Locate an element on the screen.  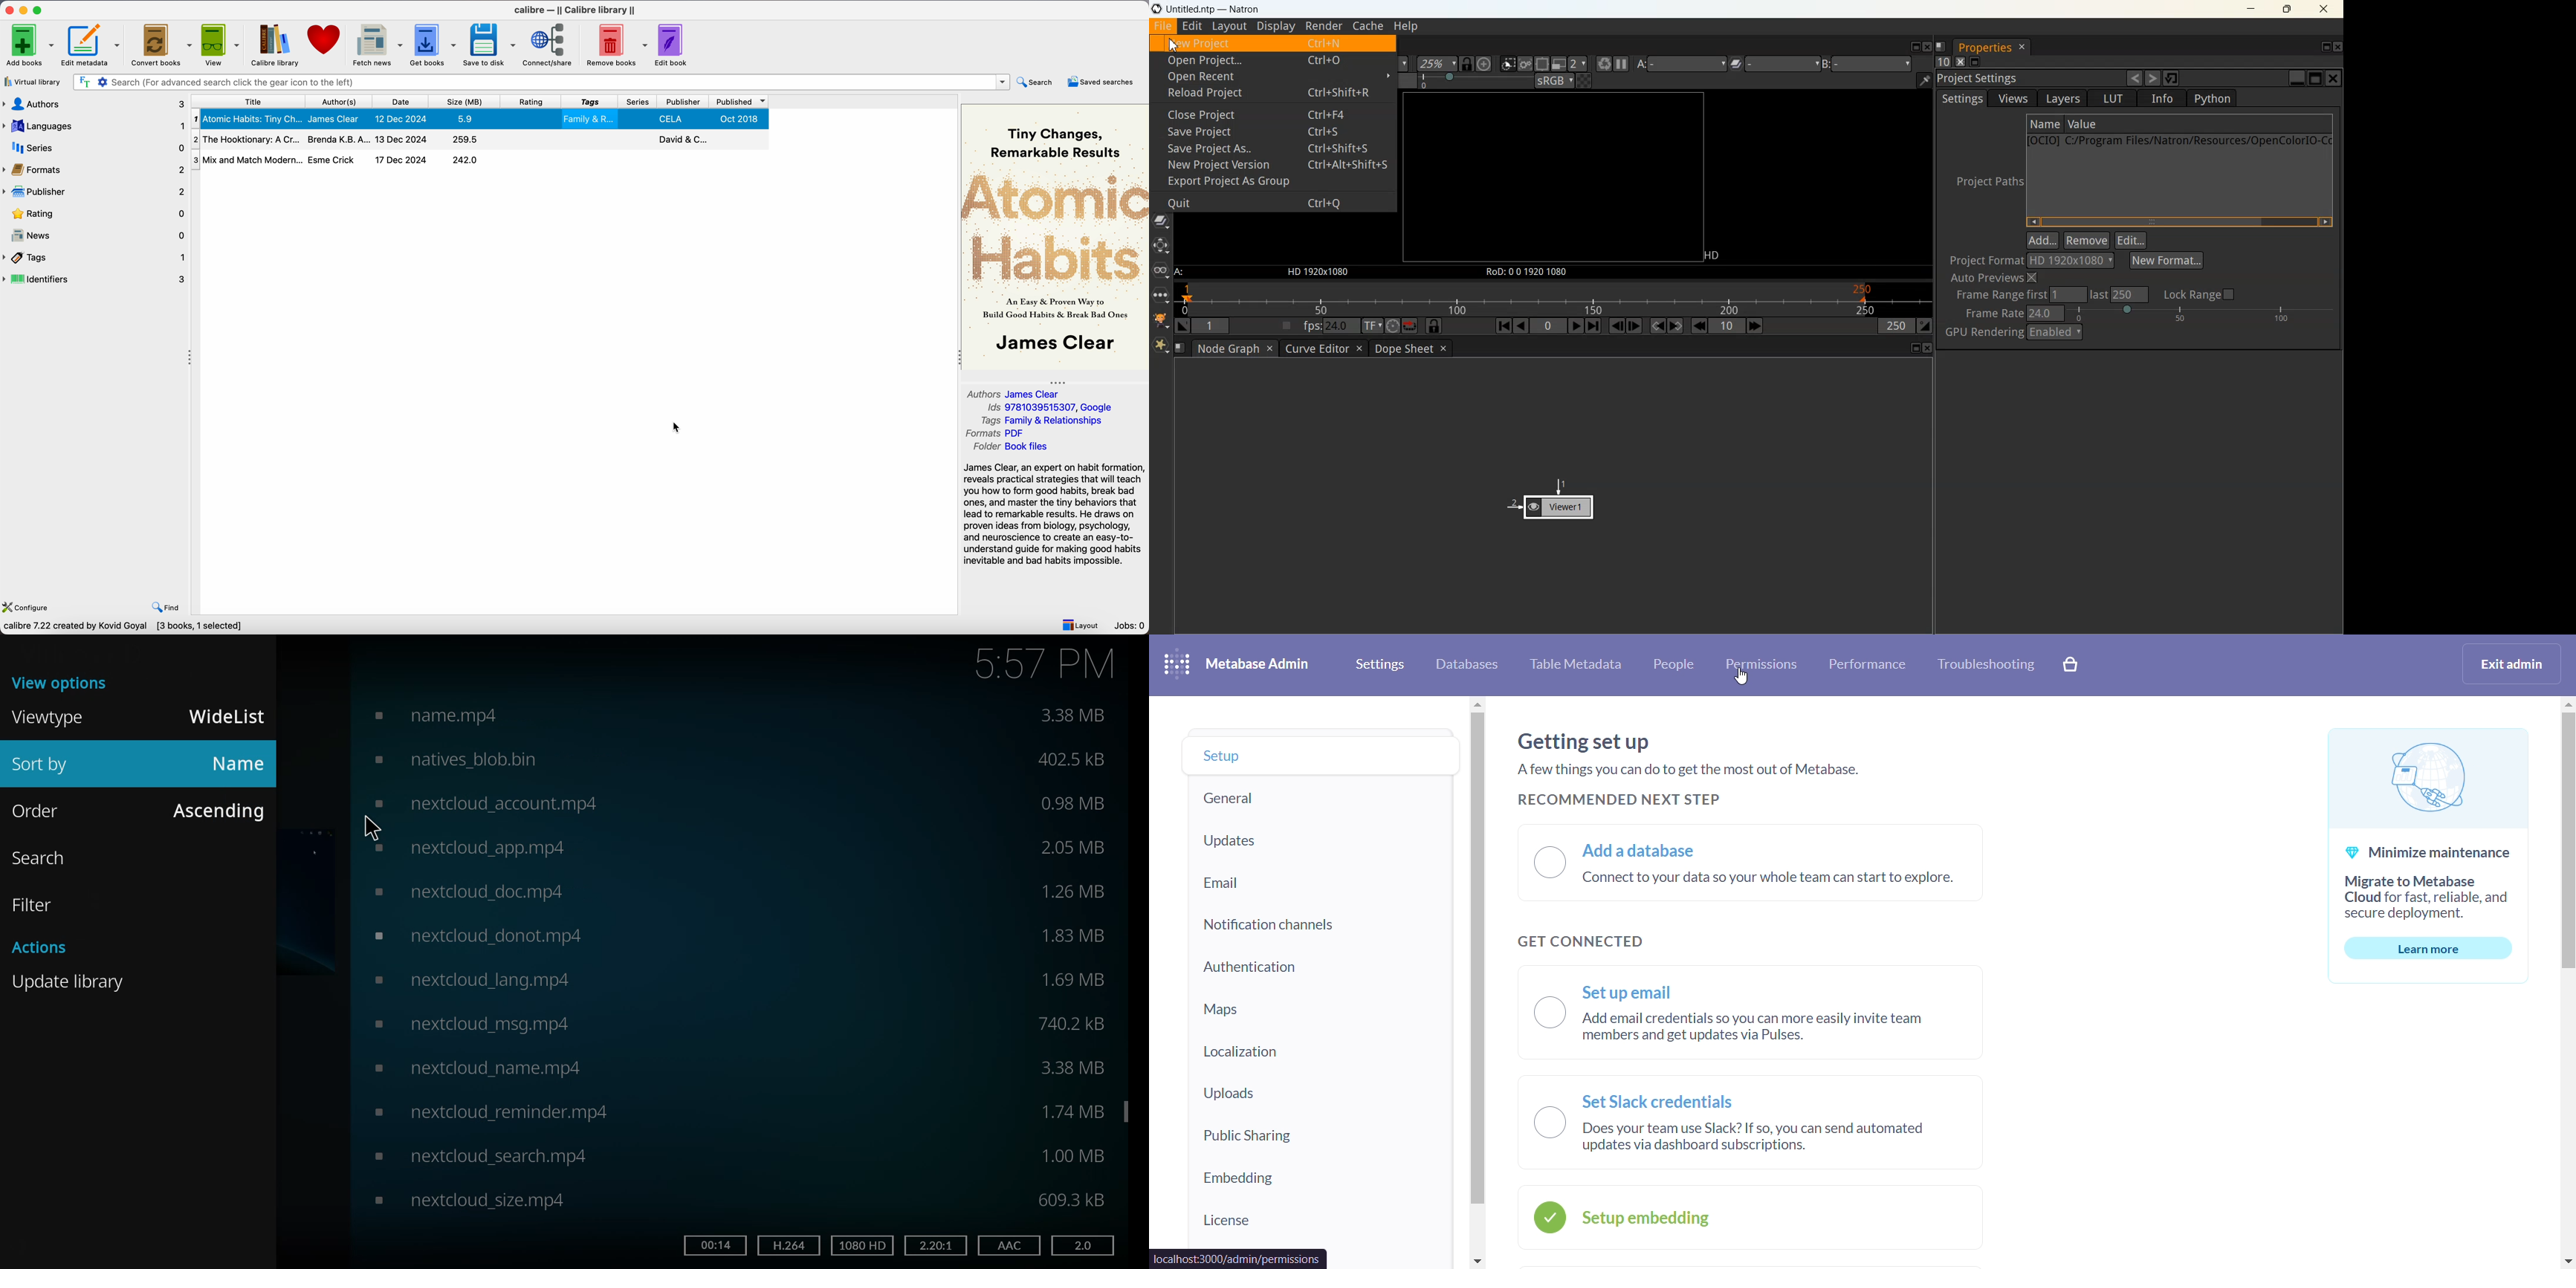
search is located at coordinates (47, 857).